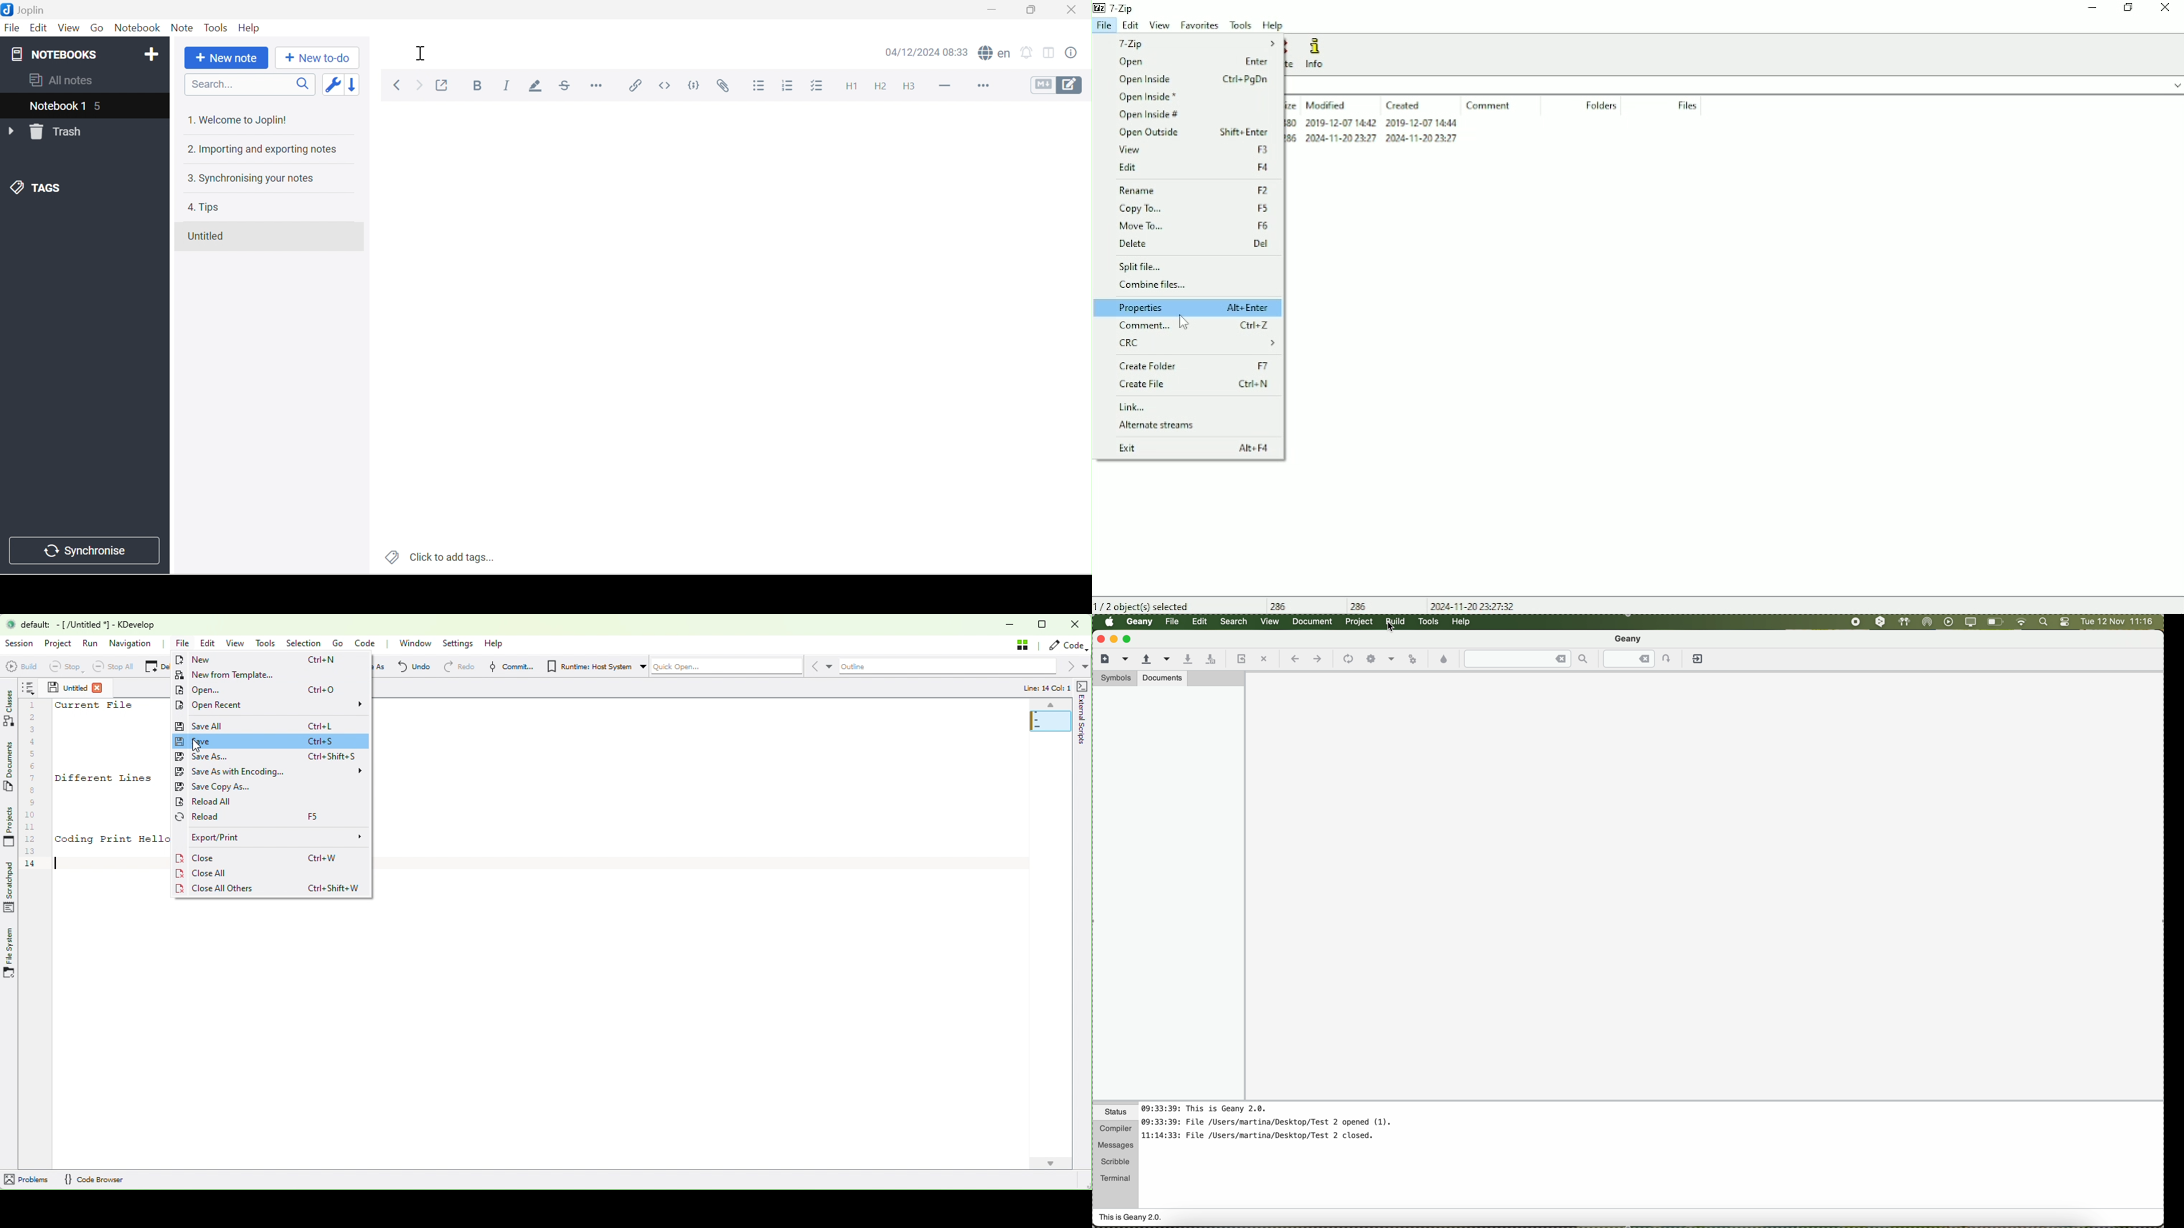  What do you see at coordinates (224, 817) in the screenshot?
I see `Reload` at bounding box center [224, 817].